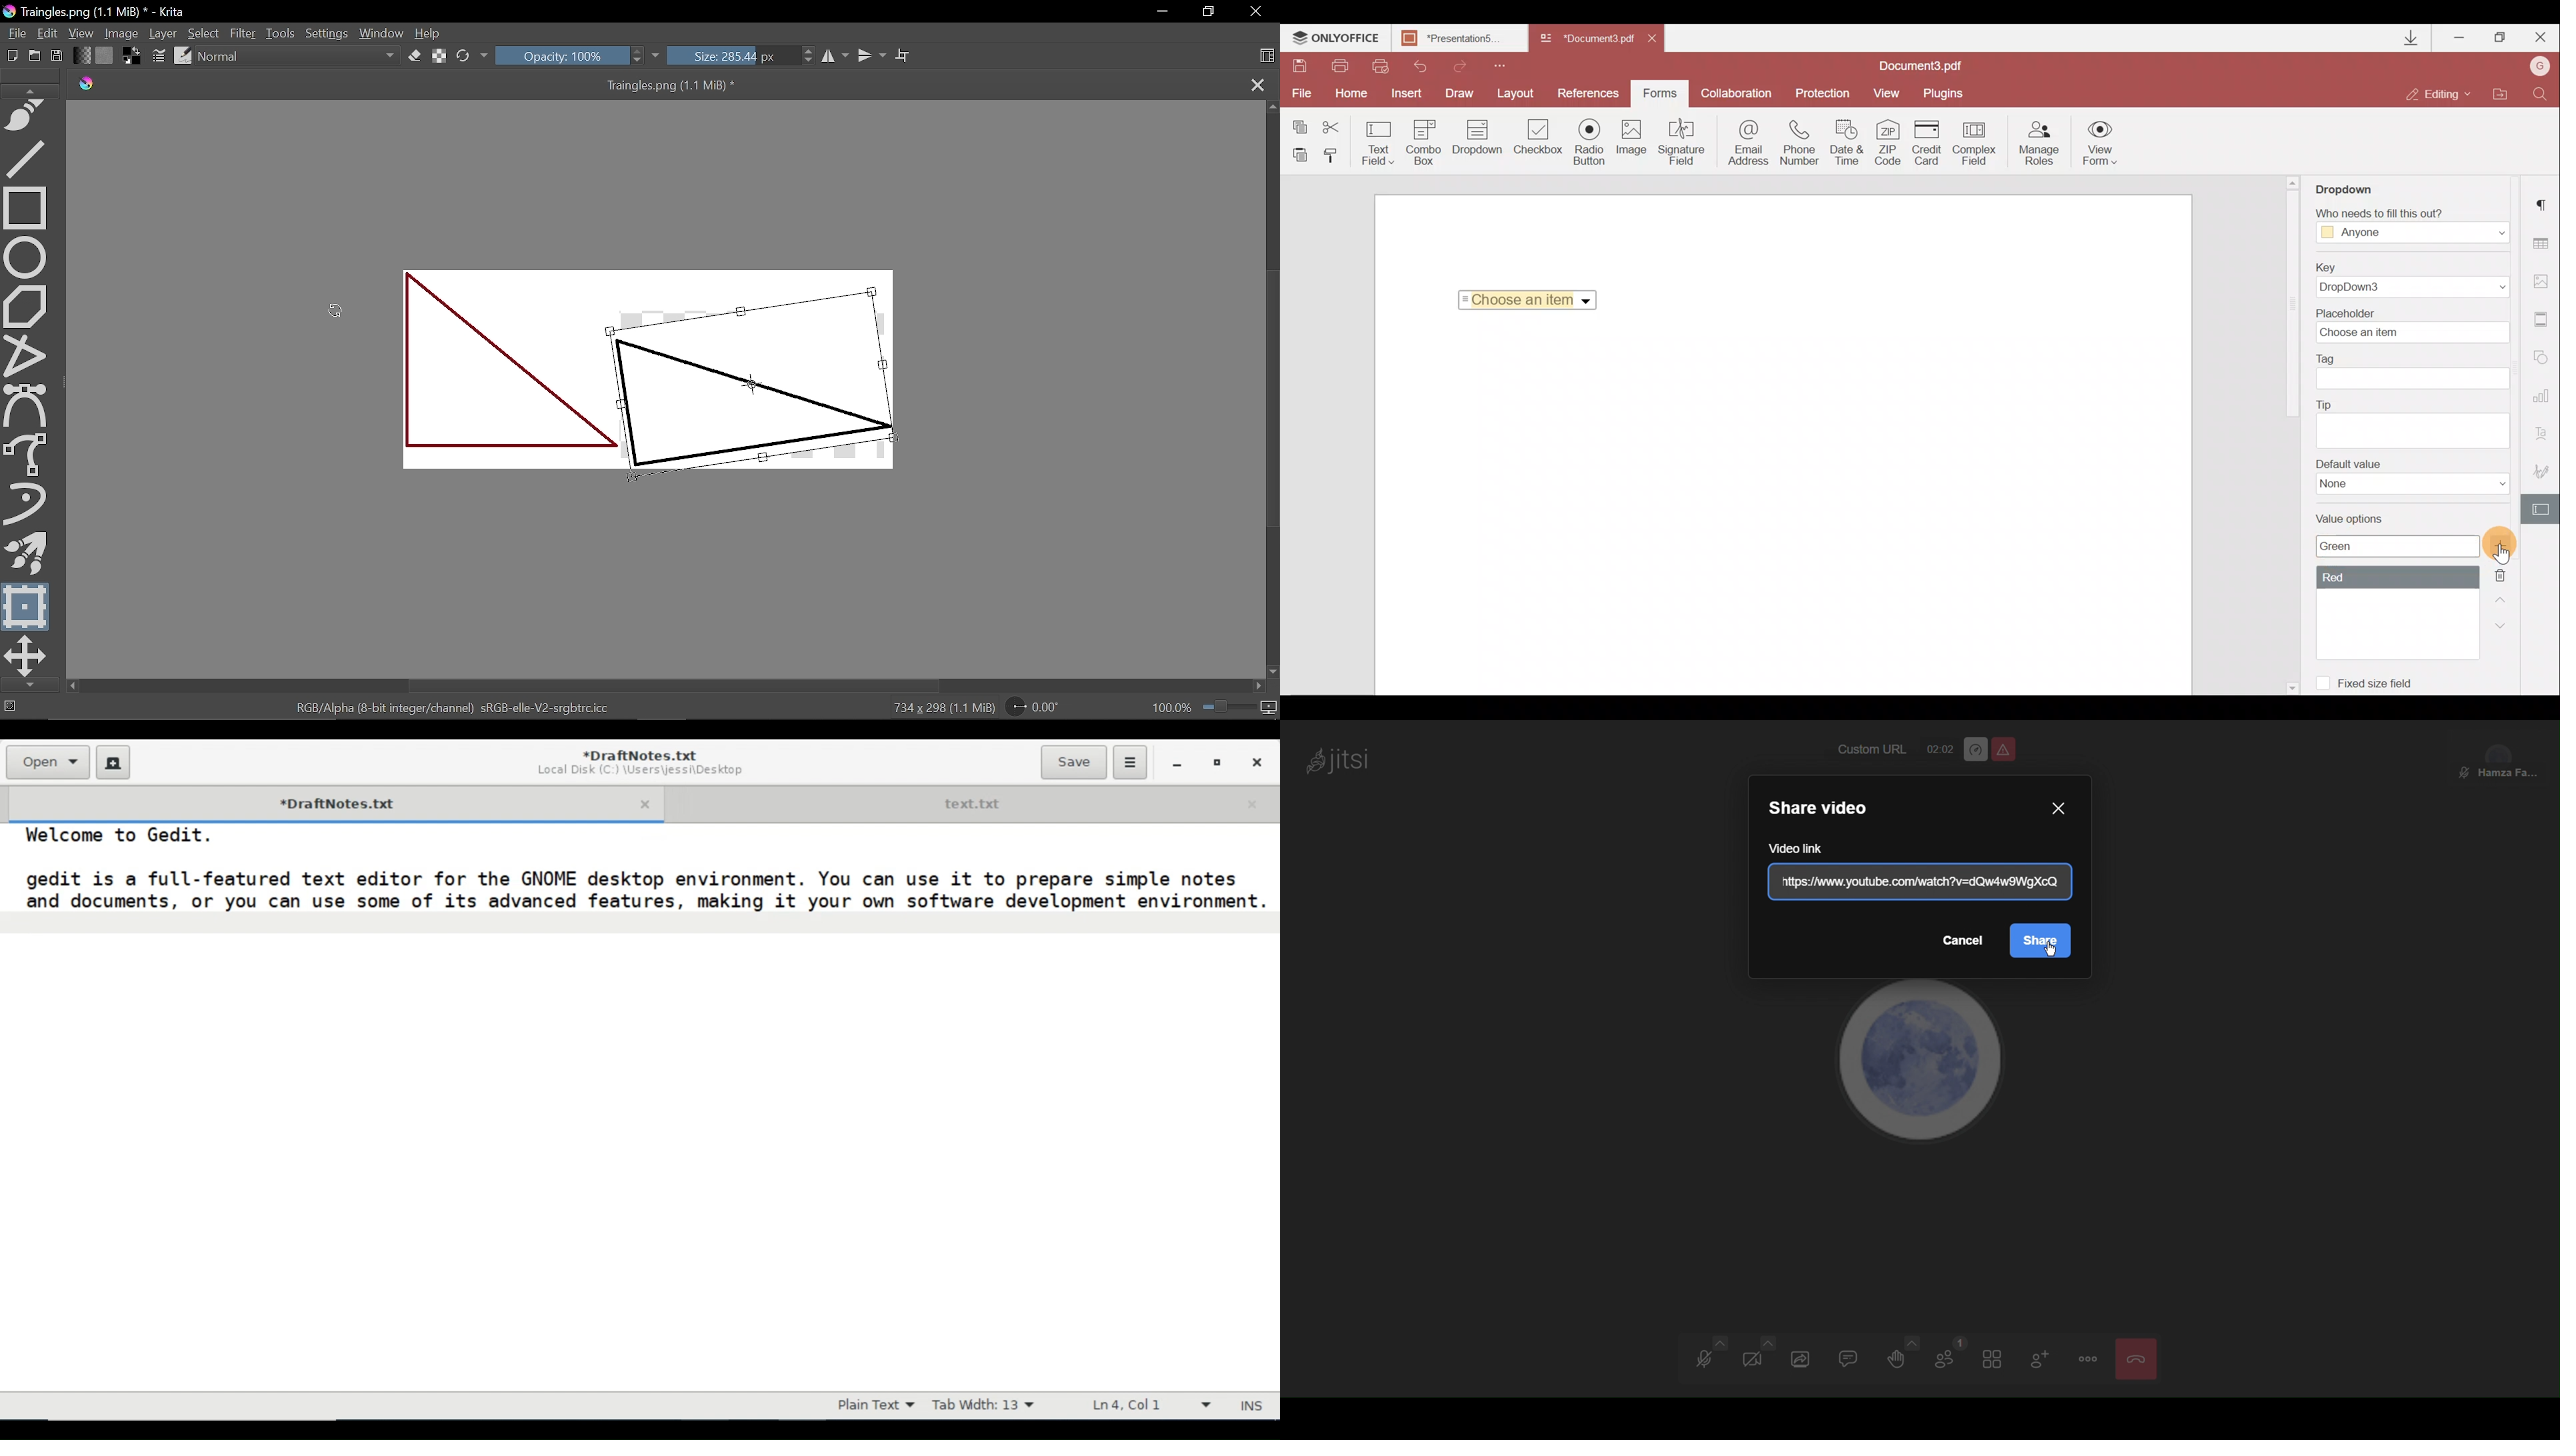  What do you see at coordinates (416, 56) in the screenshot?
I see `Eraser` at bounding box center [416, 56].